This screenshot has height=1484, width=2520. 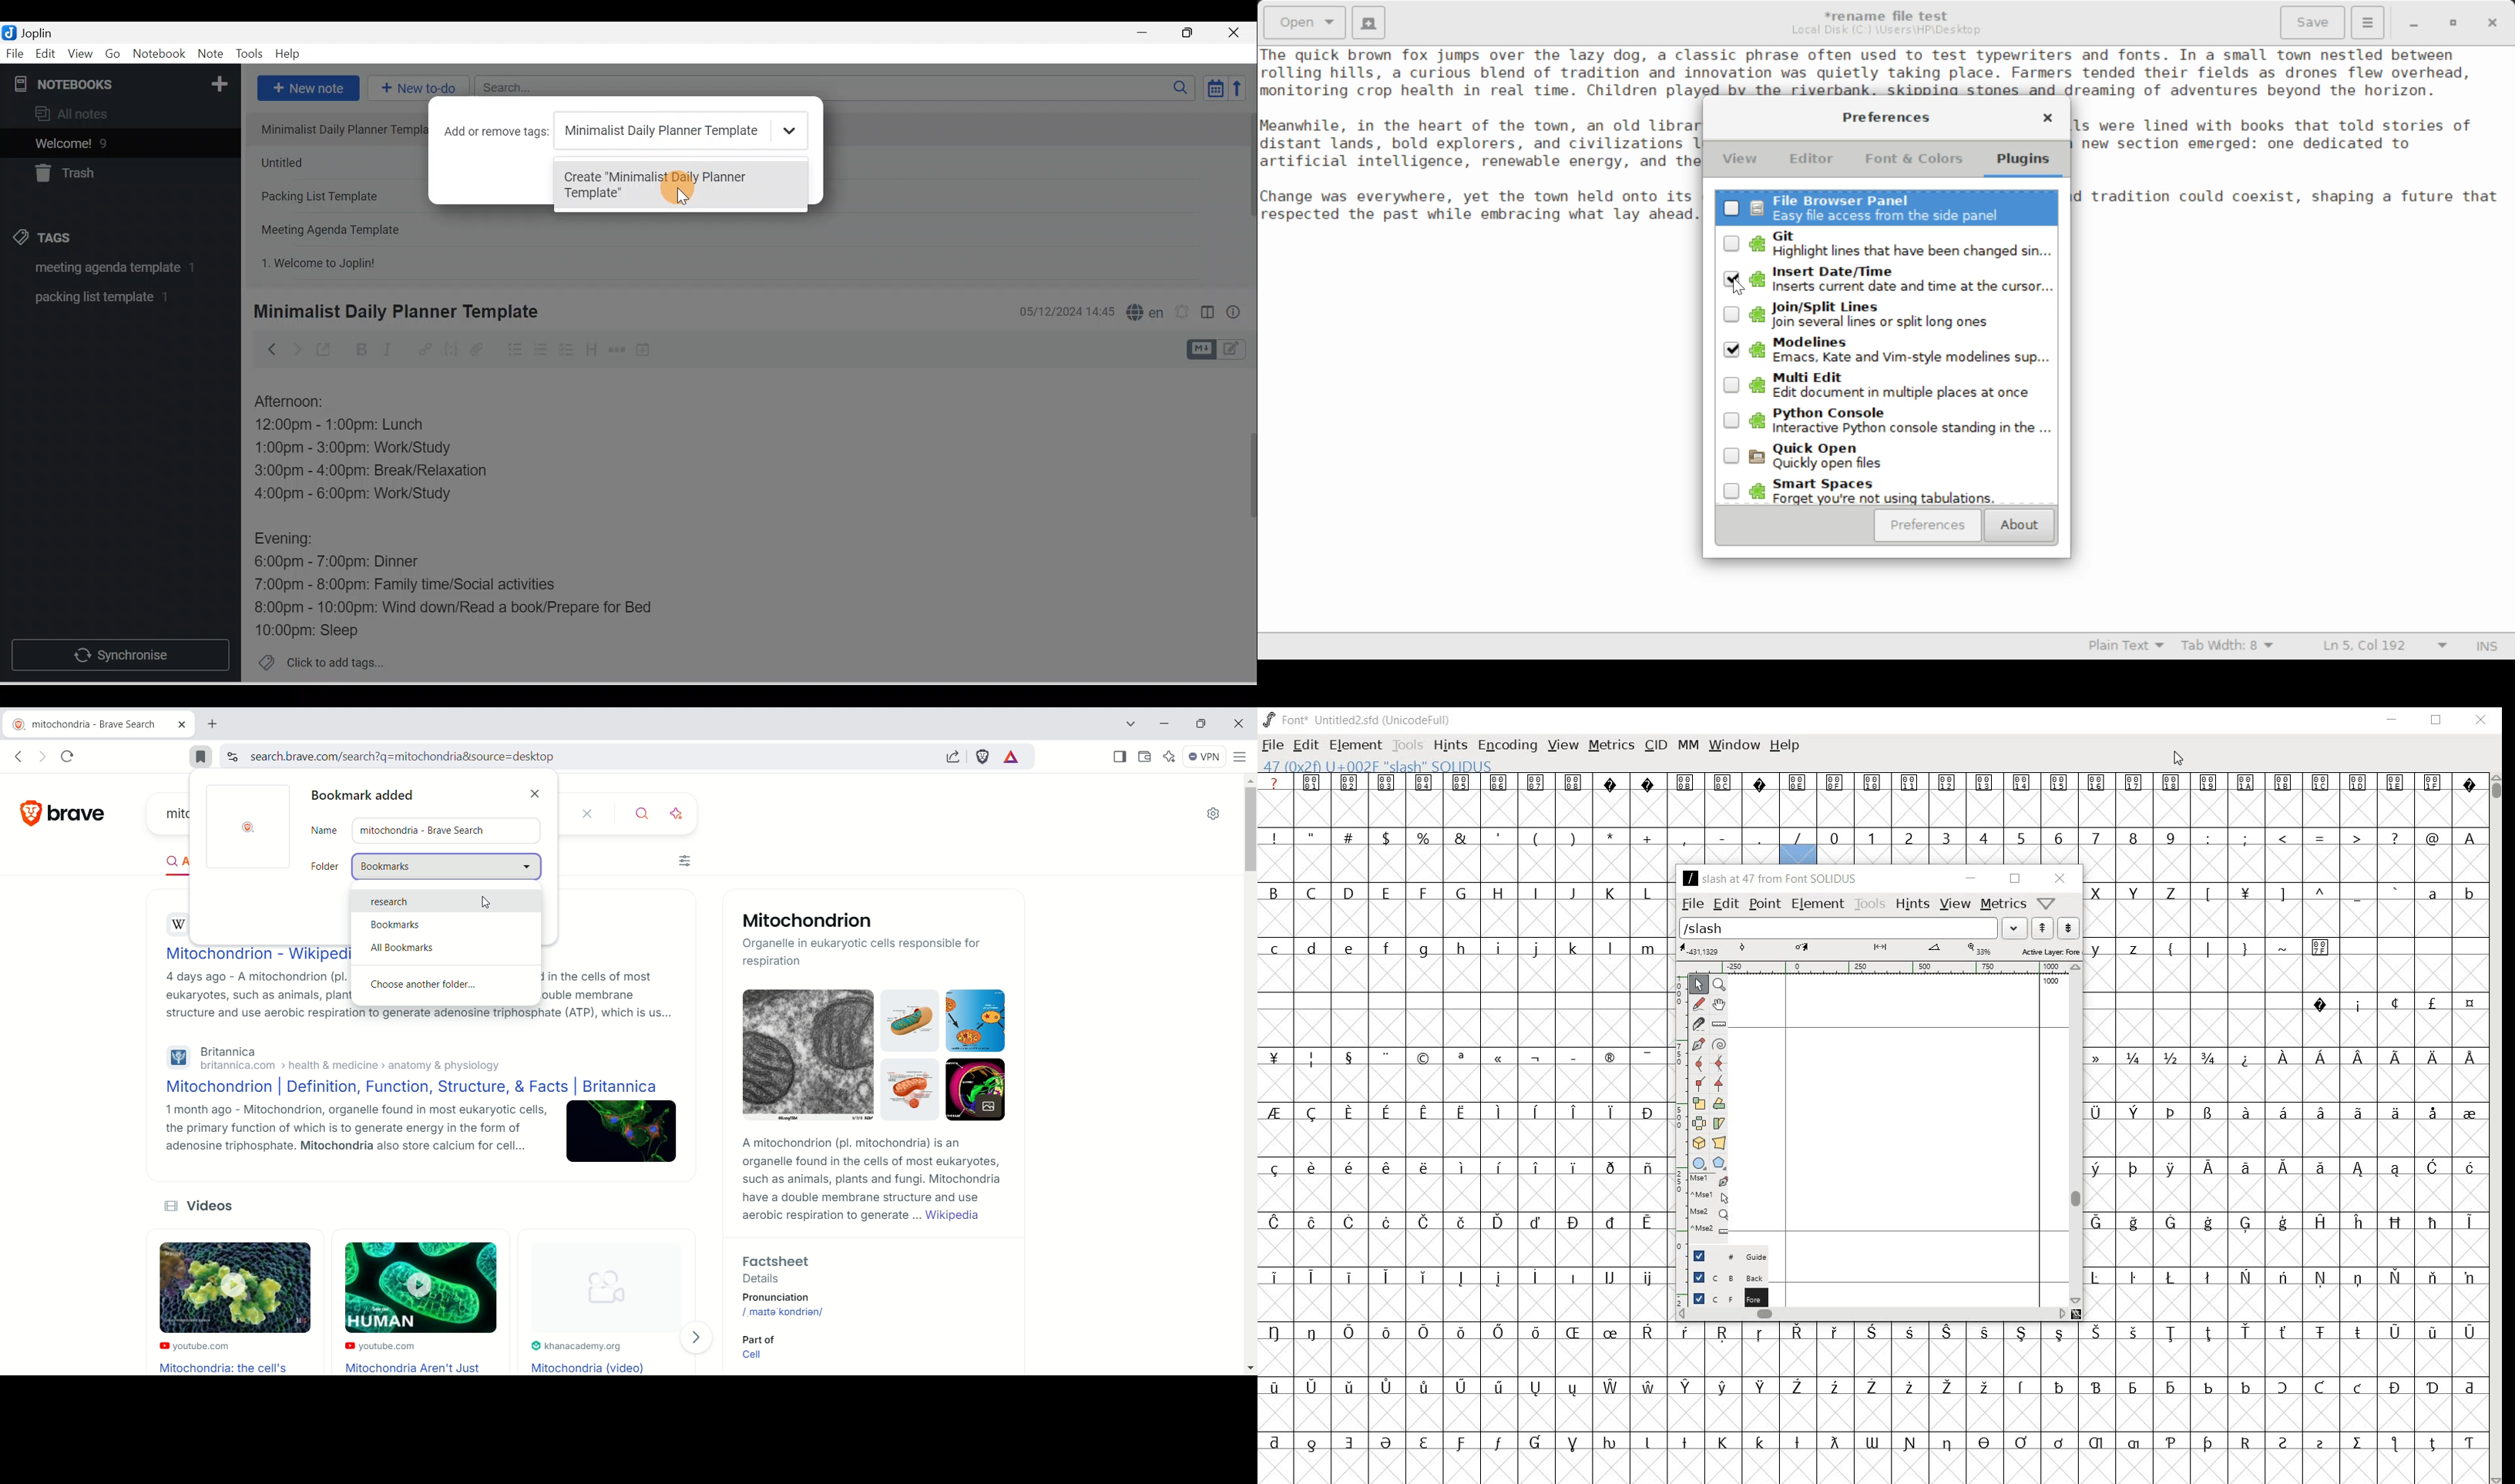 What do you see at coordinates (1237, 33) in the screenshot?
I see `Close` at bounding box center [1237, 33].